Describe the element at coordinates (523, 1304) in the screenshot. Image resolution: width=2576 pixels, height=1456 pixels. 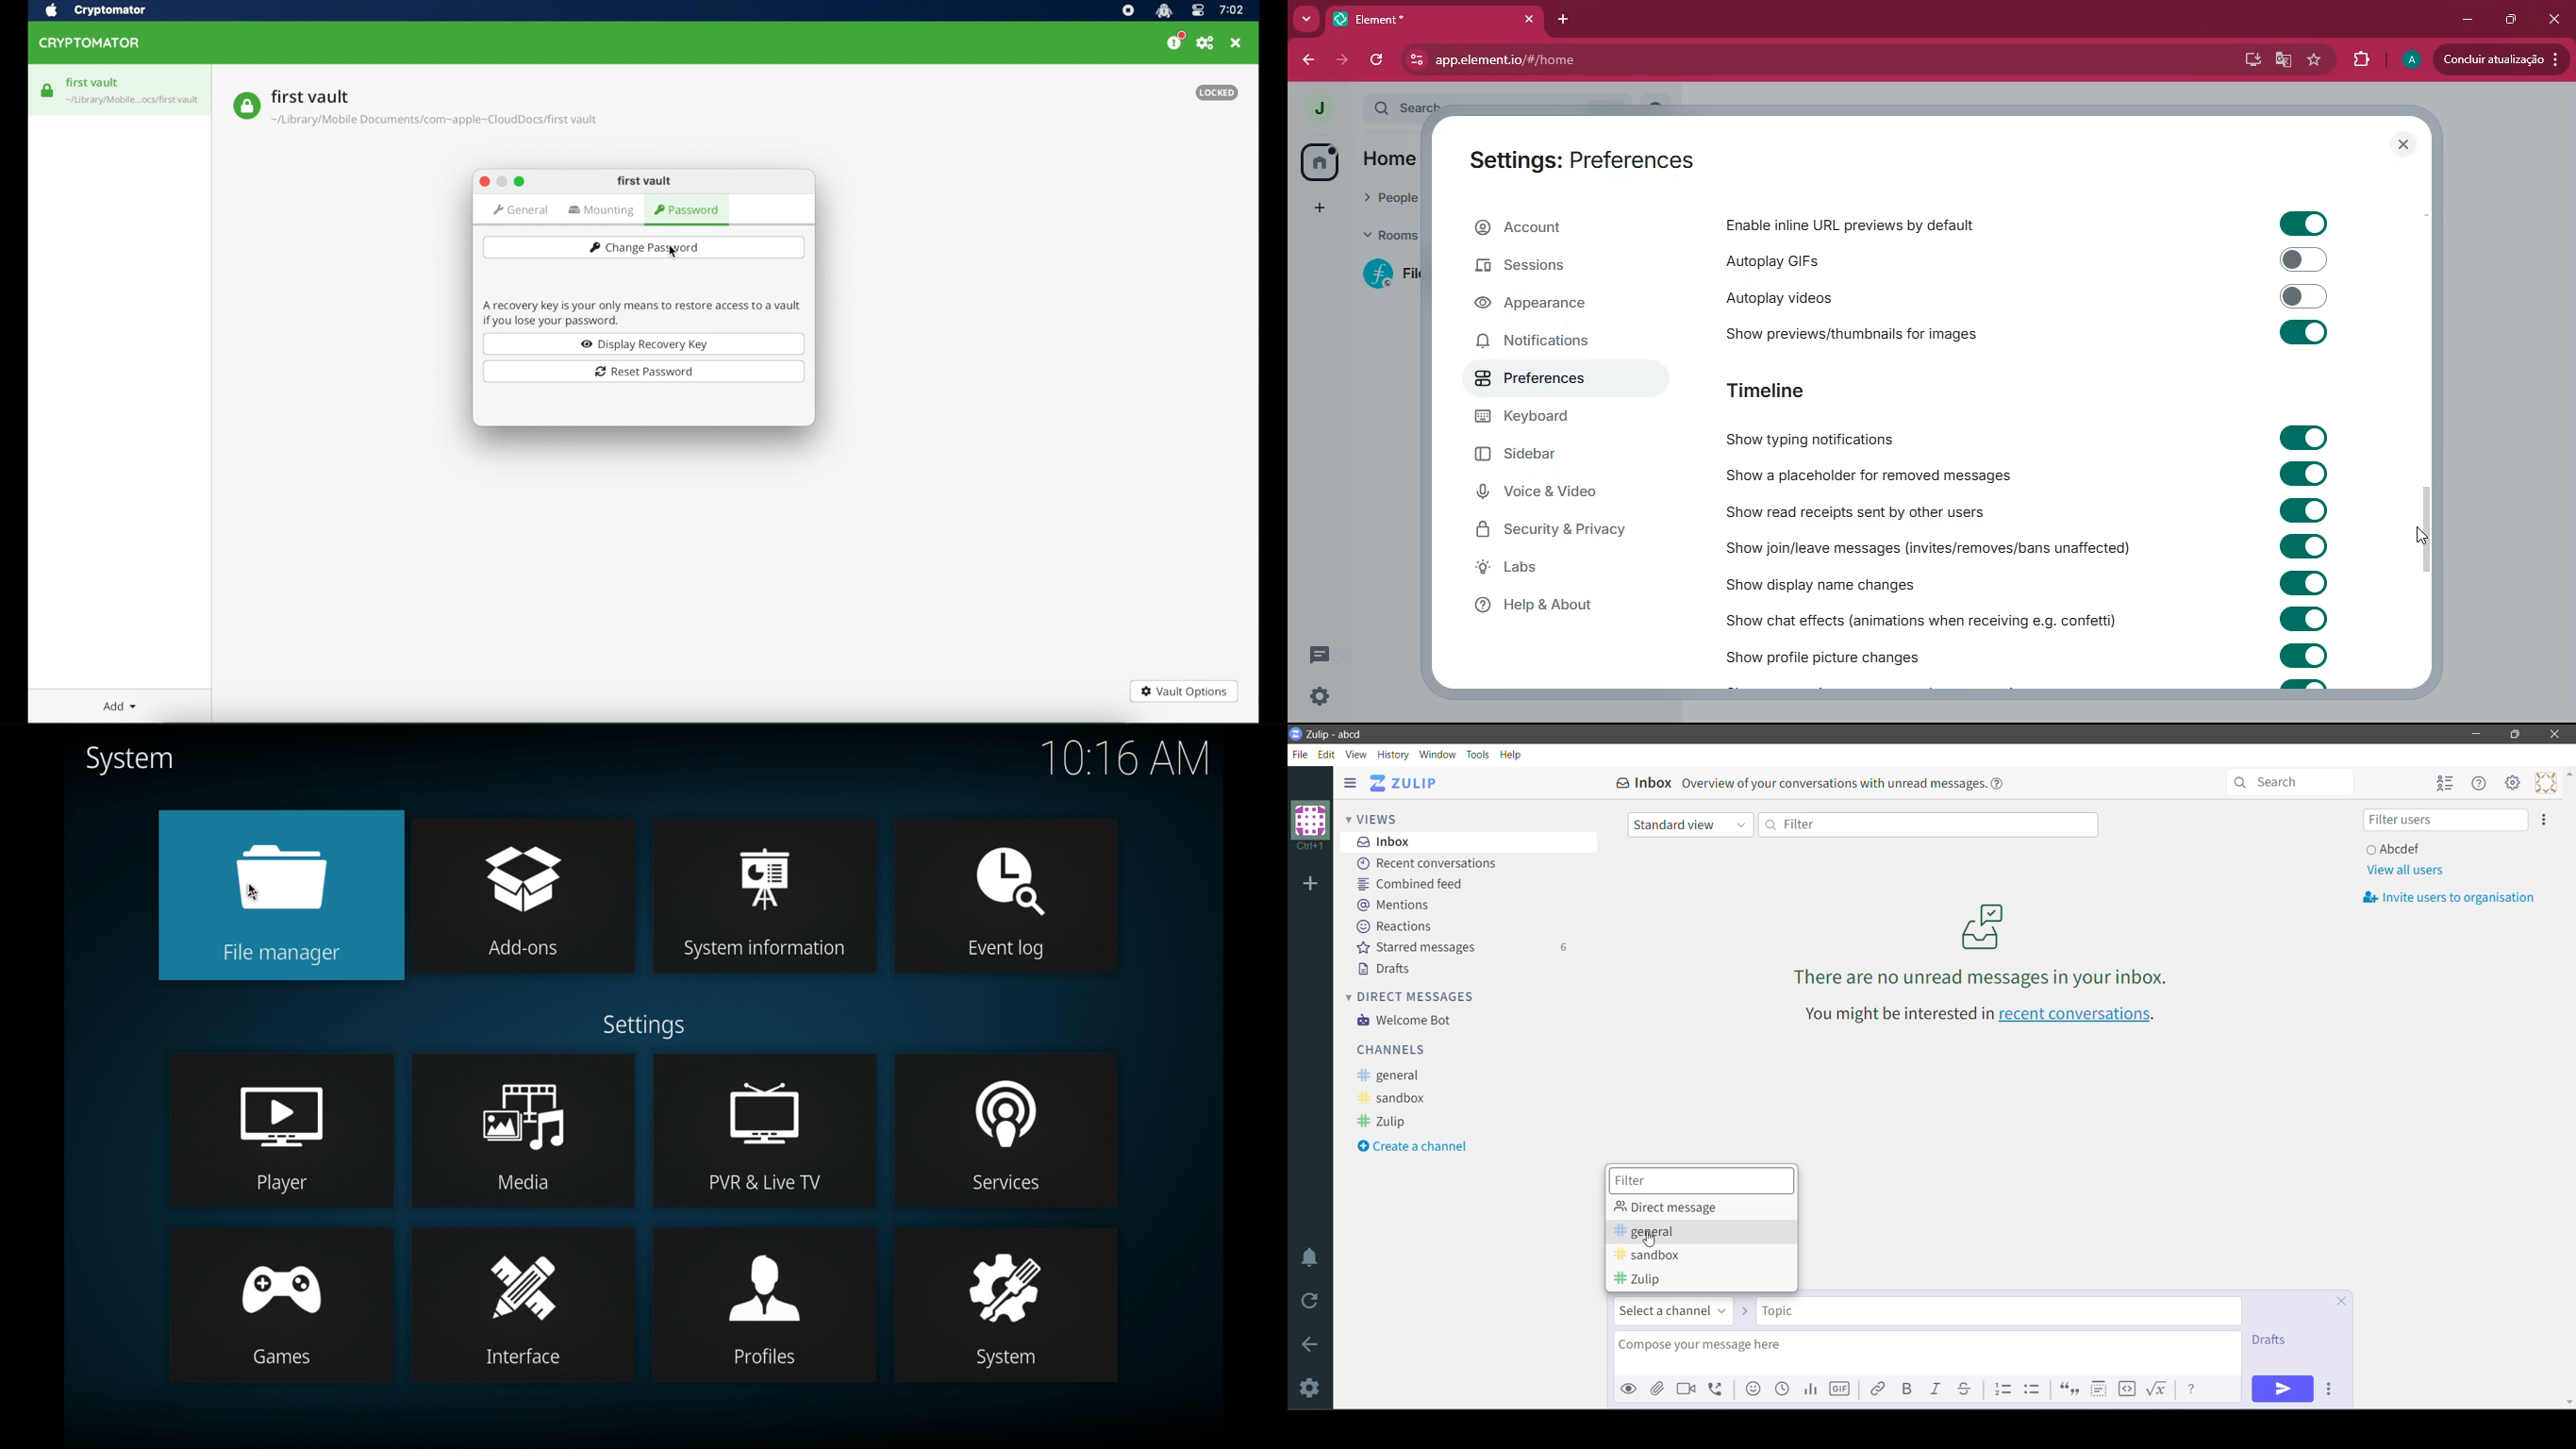
I see `interface` at that location.